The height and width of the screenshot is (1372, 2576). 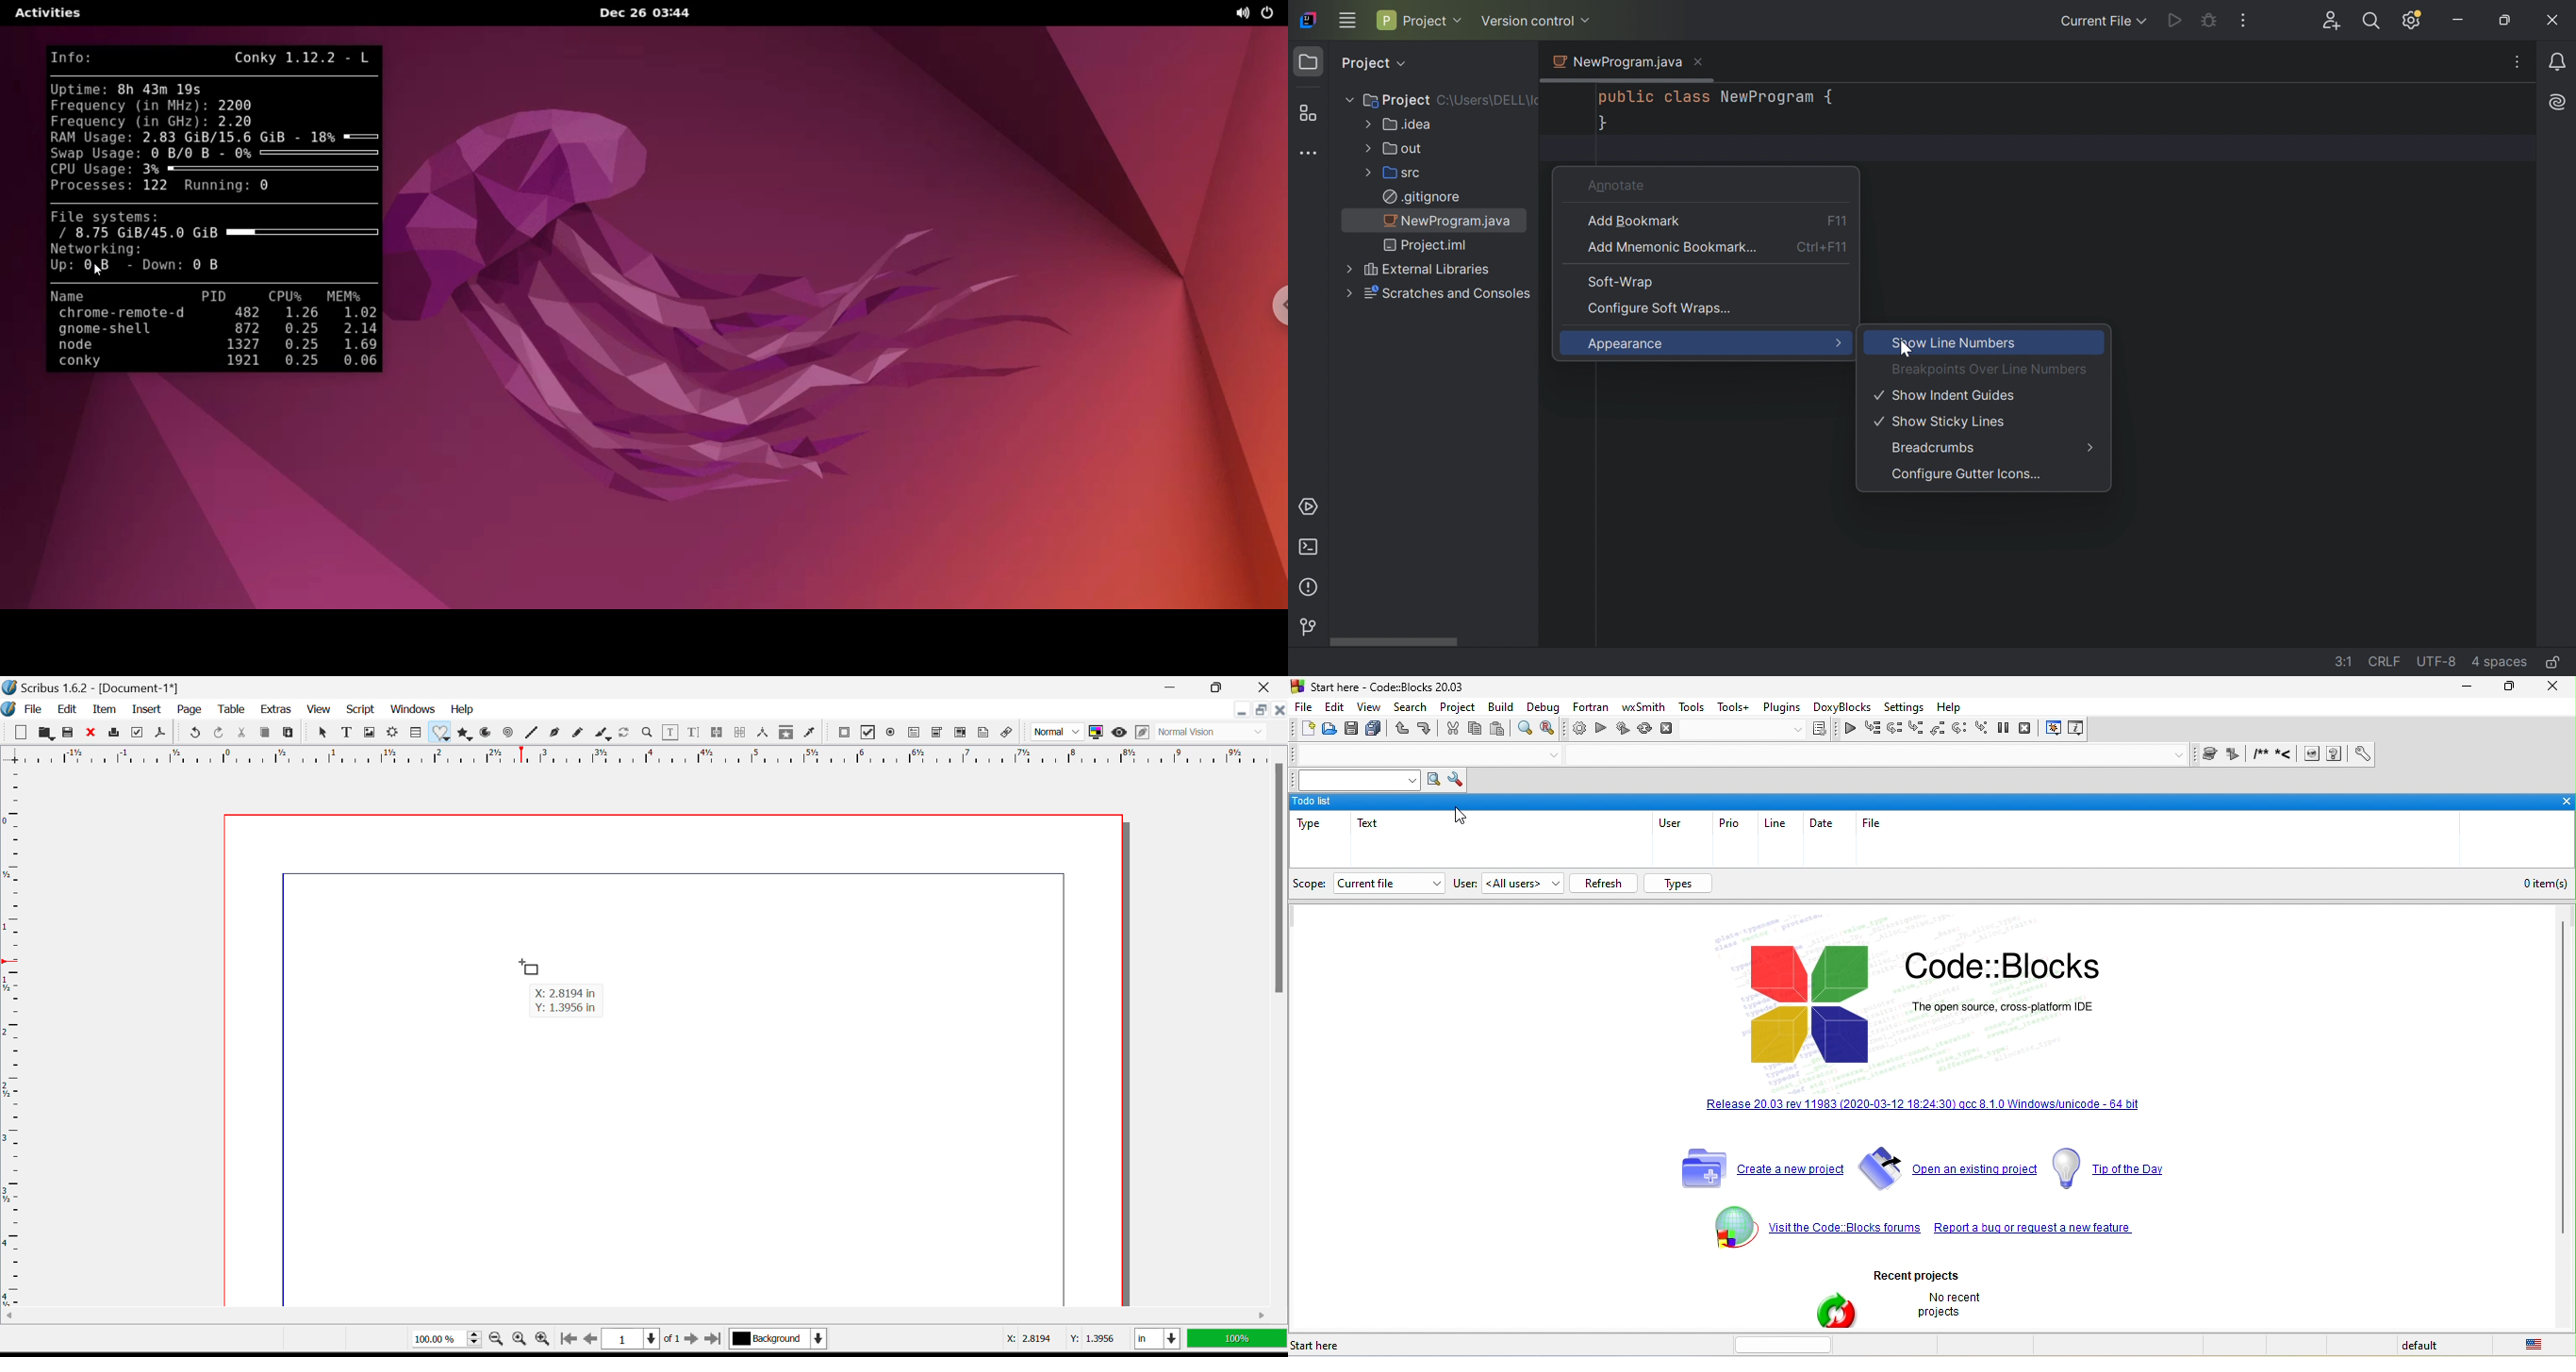 What do you see at coordinates (1364, 63) in the screenshot?
I see `Project` at bounding box center [1364, 63].